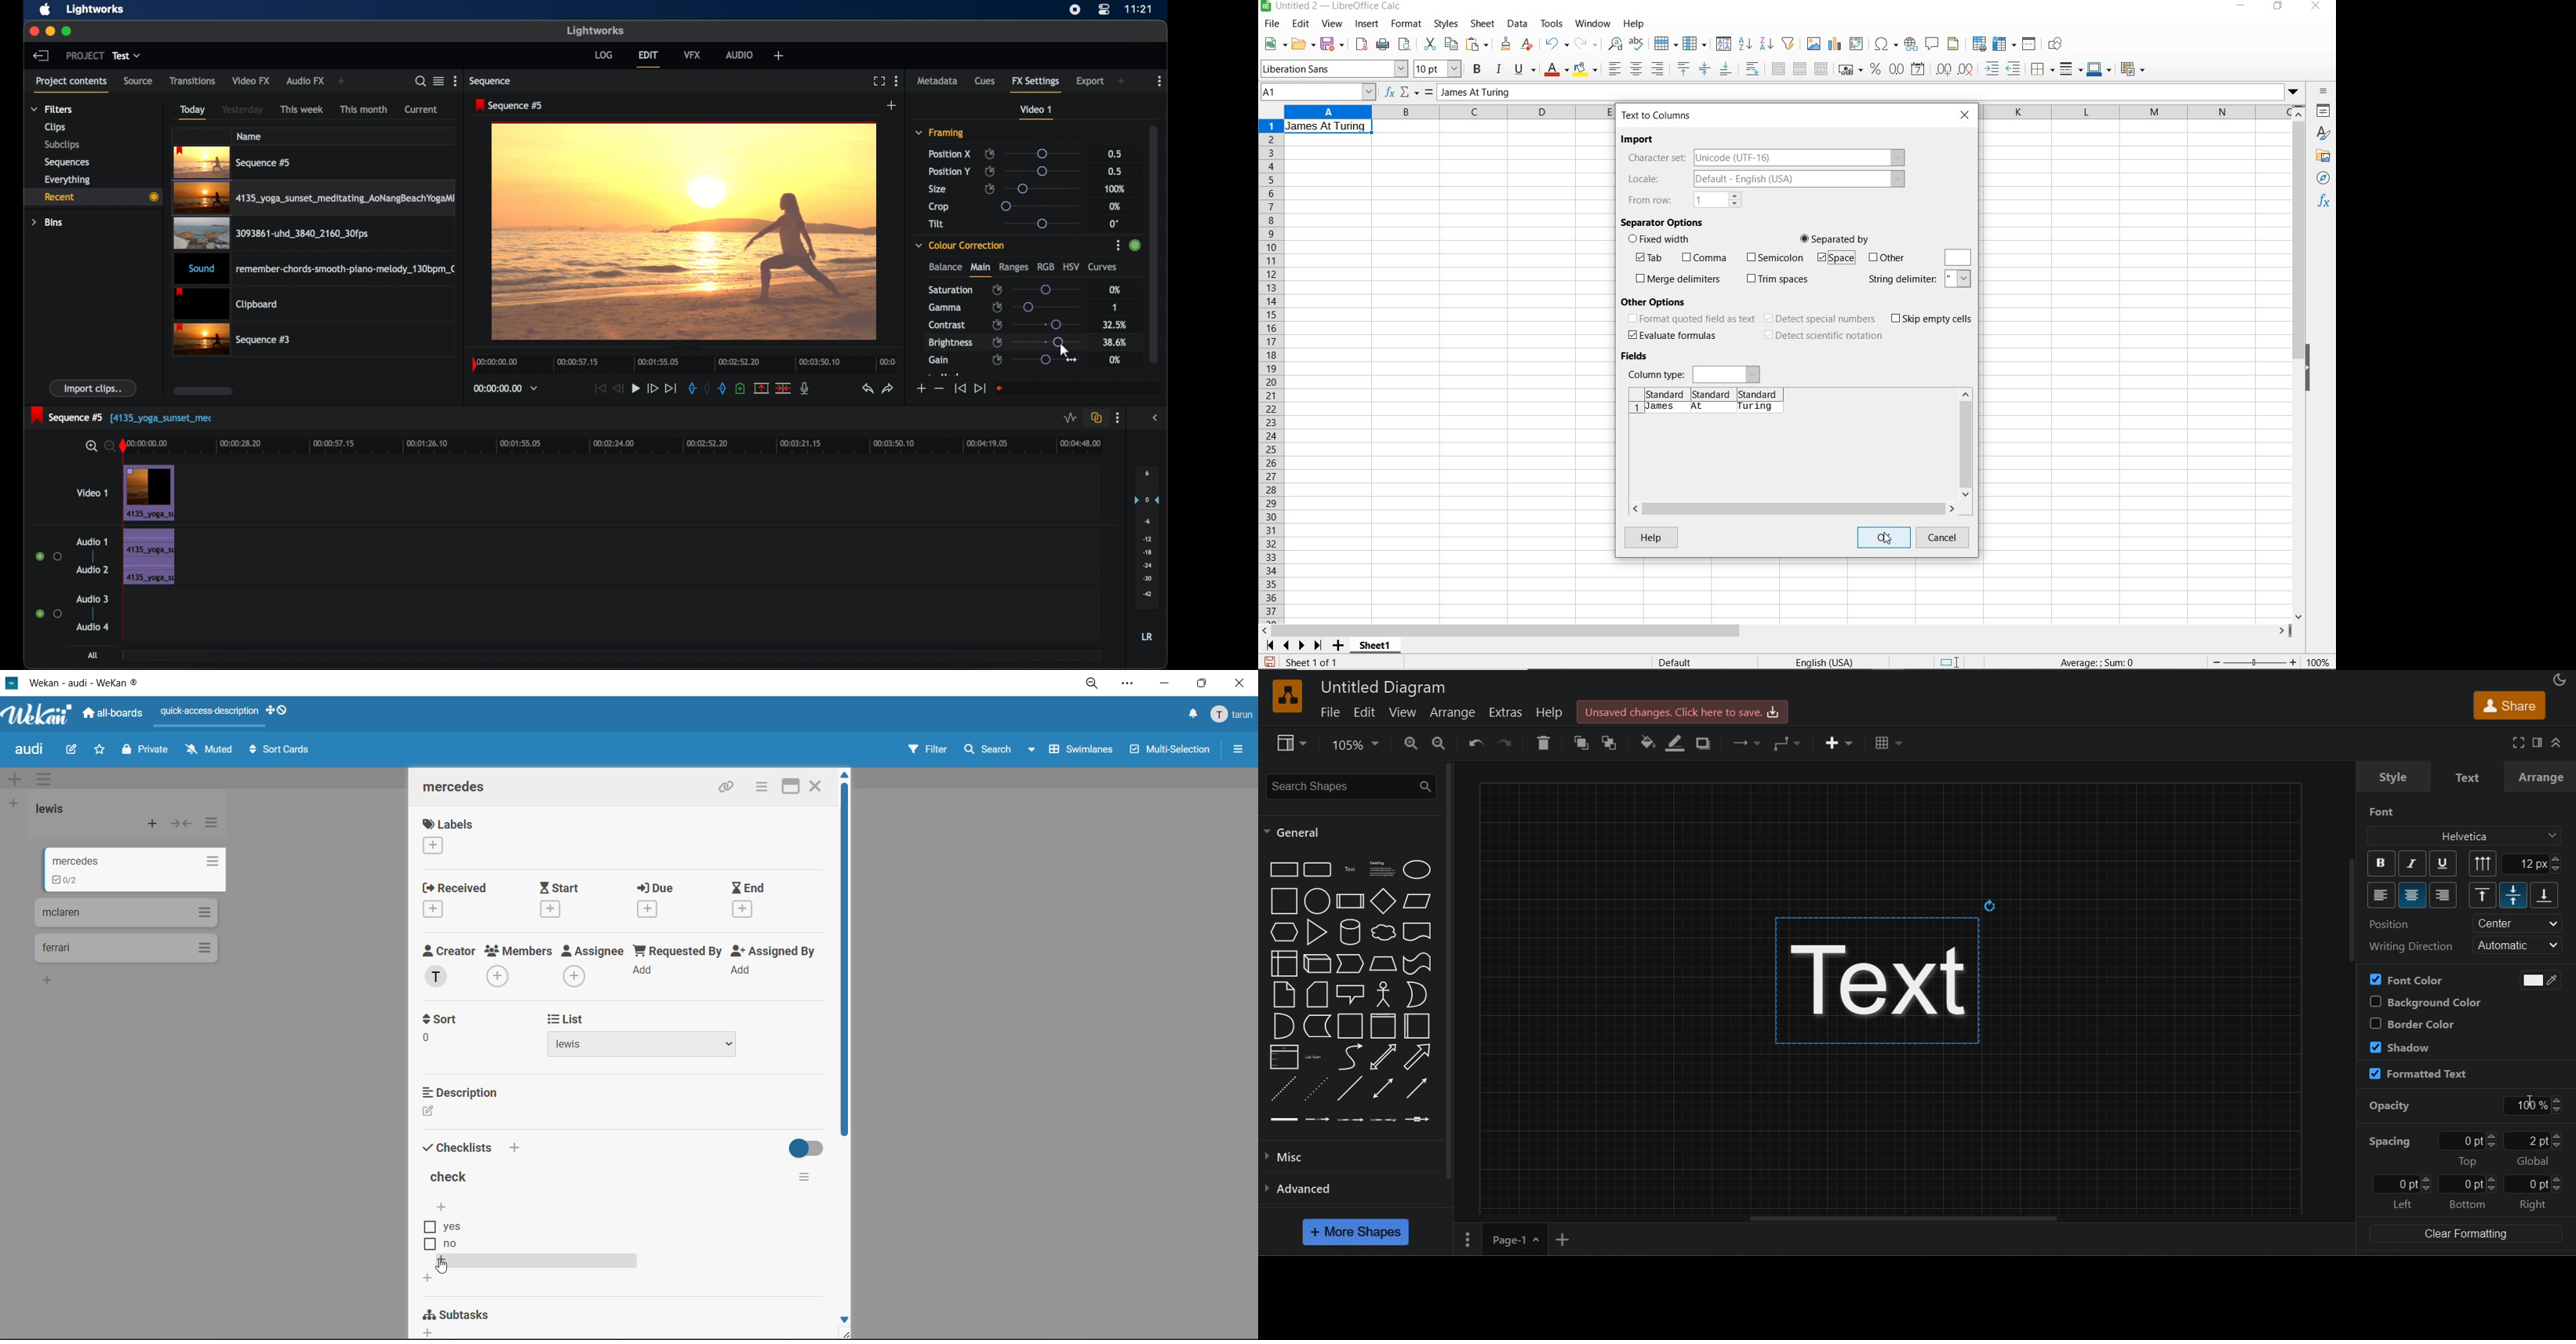 The width and height of the screenshot is (2576, 1344). Describe the element at coordinates (592, 953) in the screenshot. I see `assignee` at that location.